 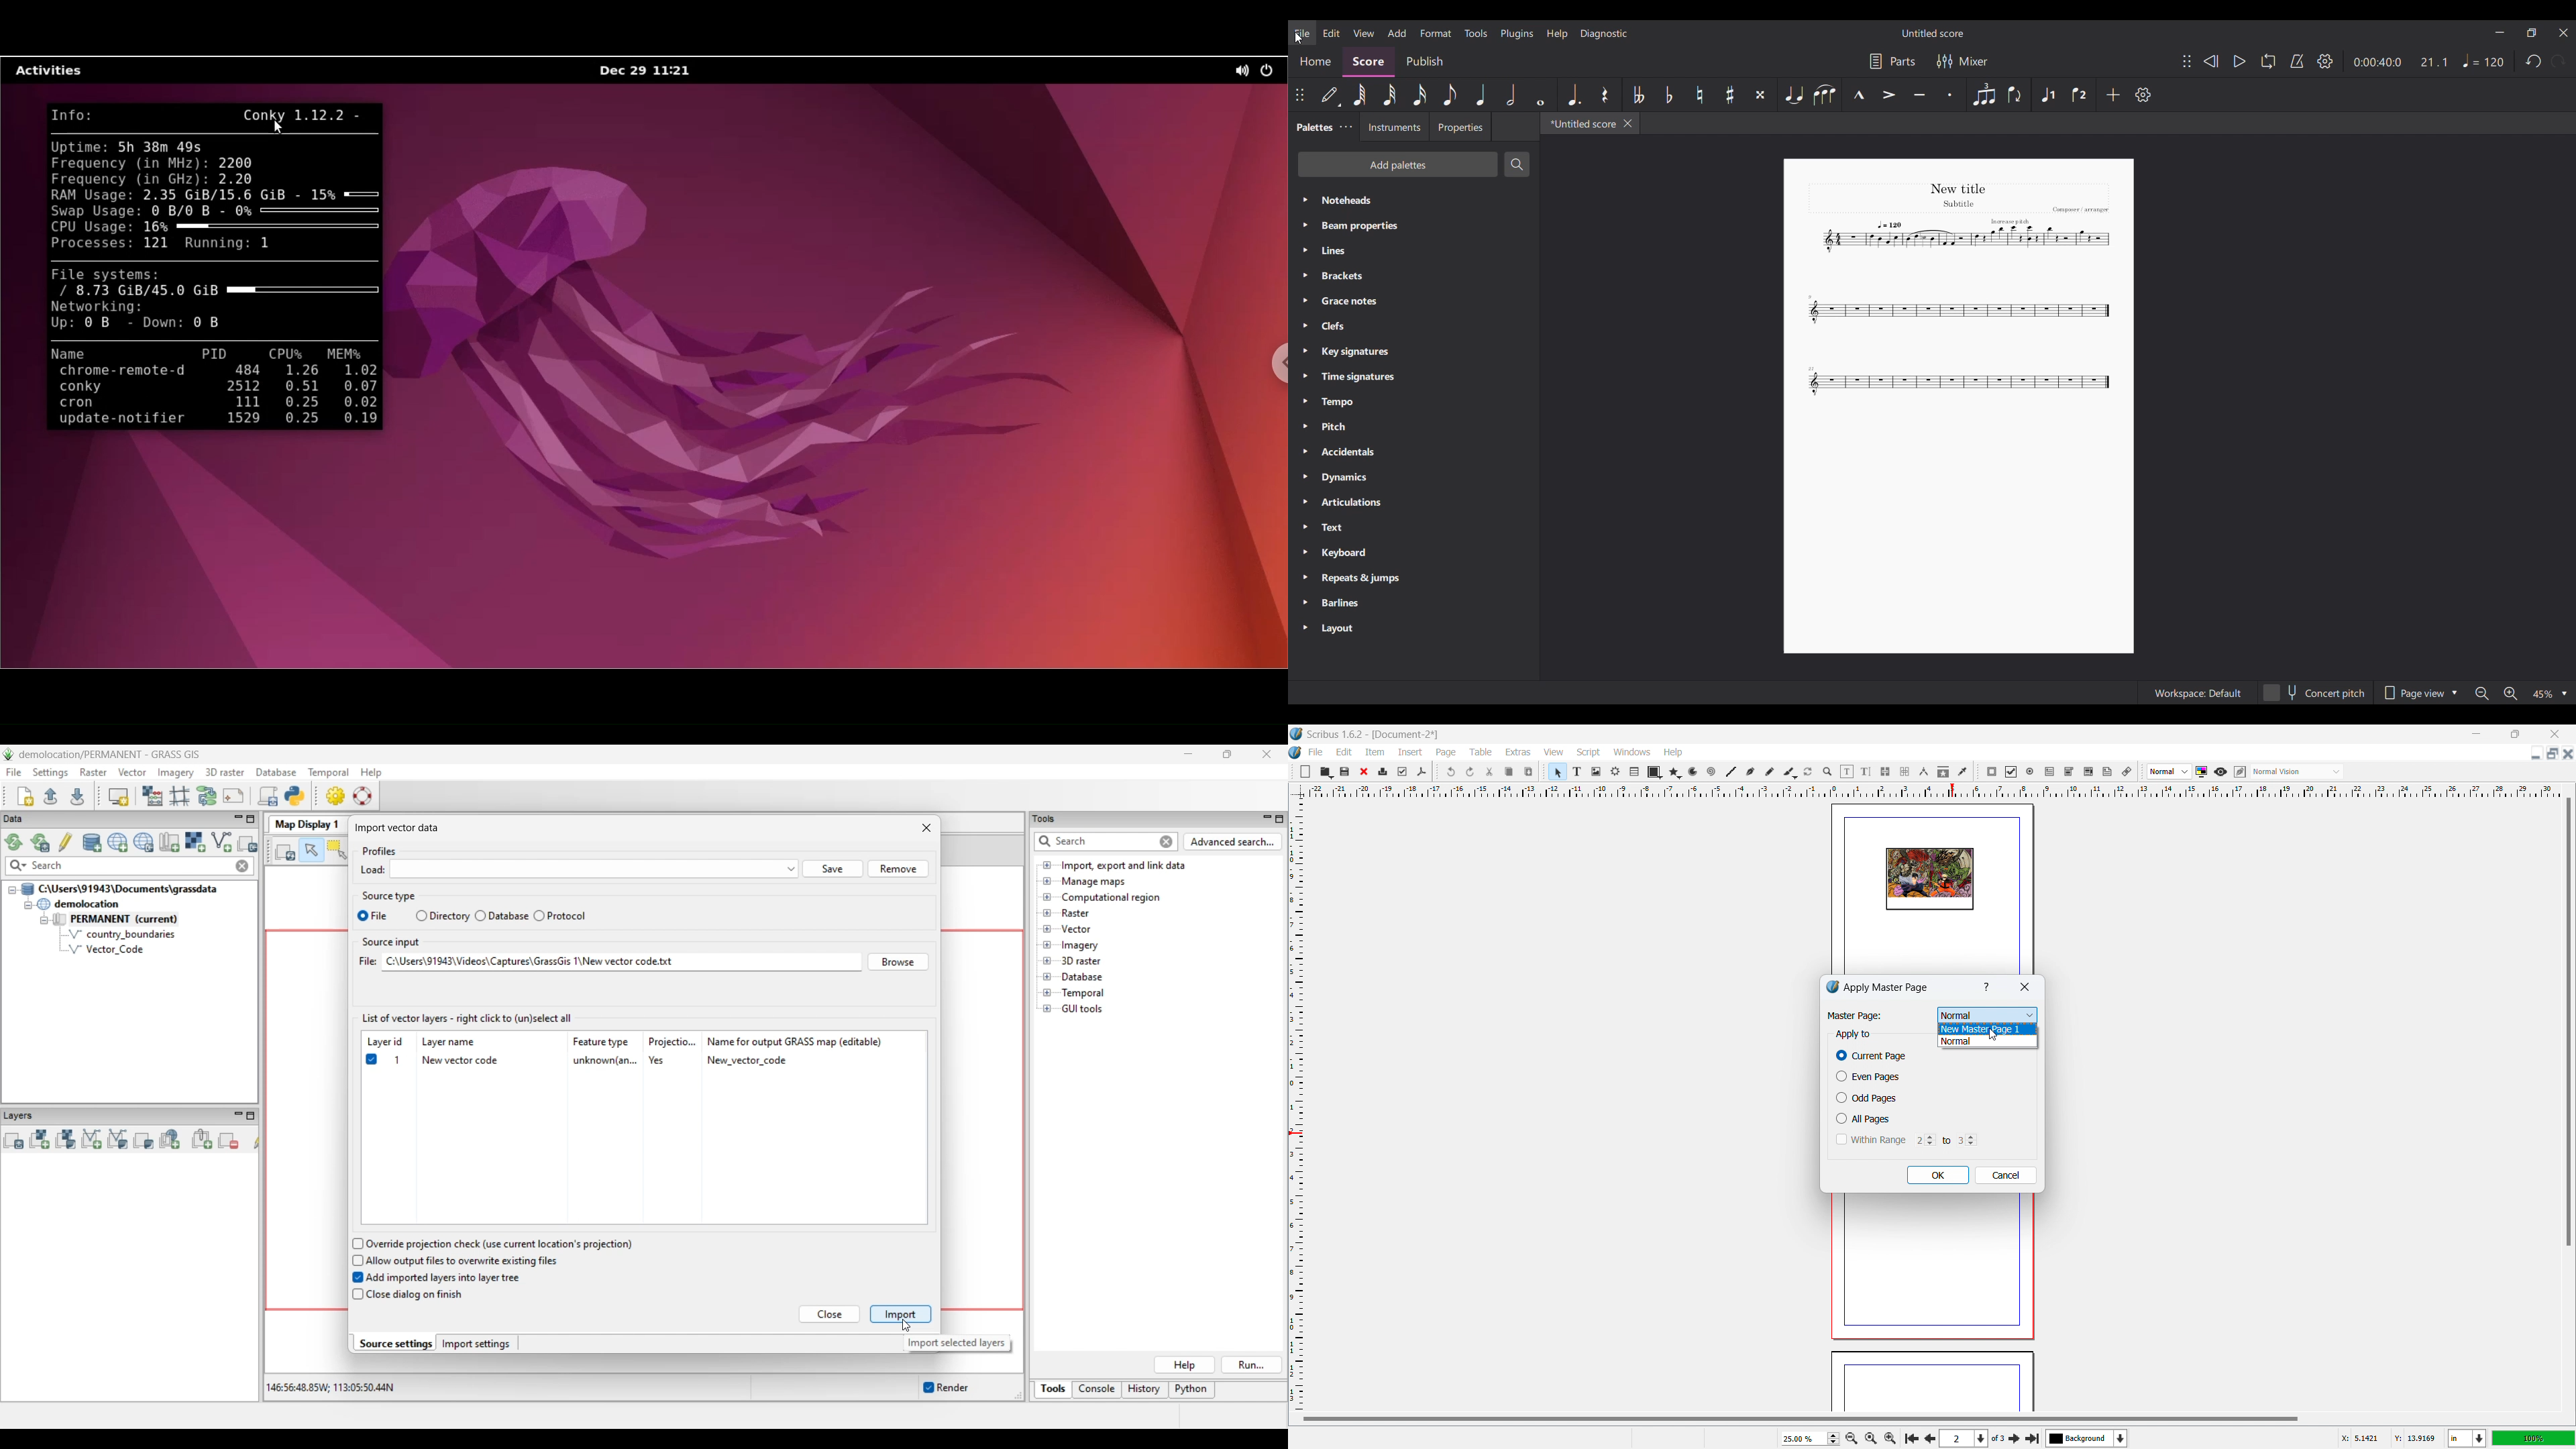 I want to click on Current ratio, so click(x=2434, y=62).